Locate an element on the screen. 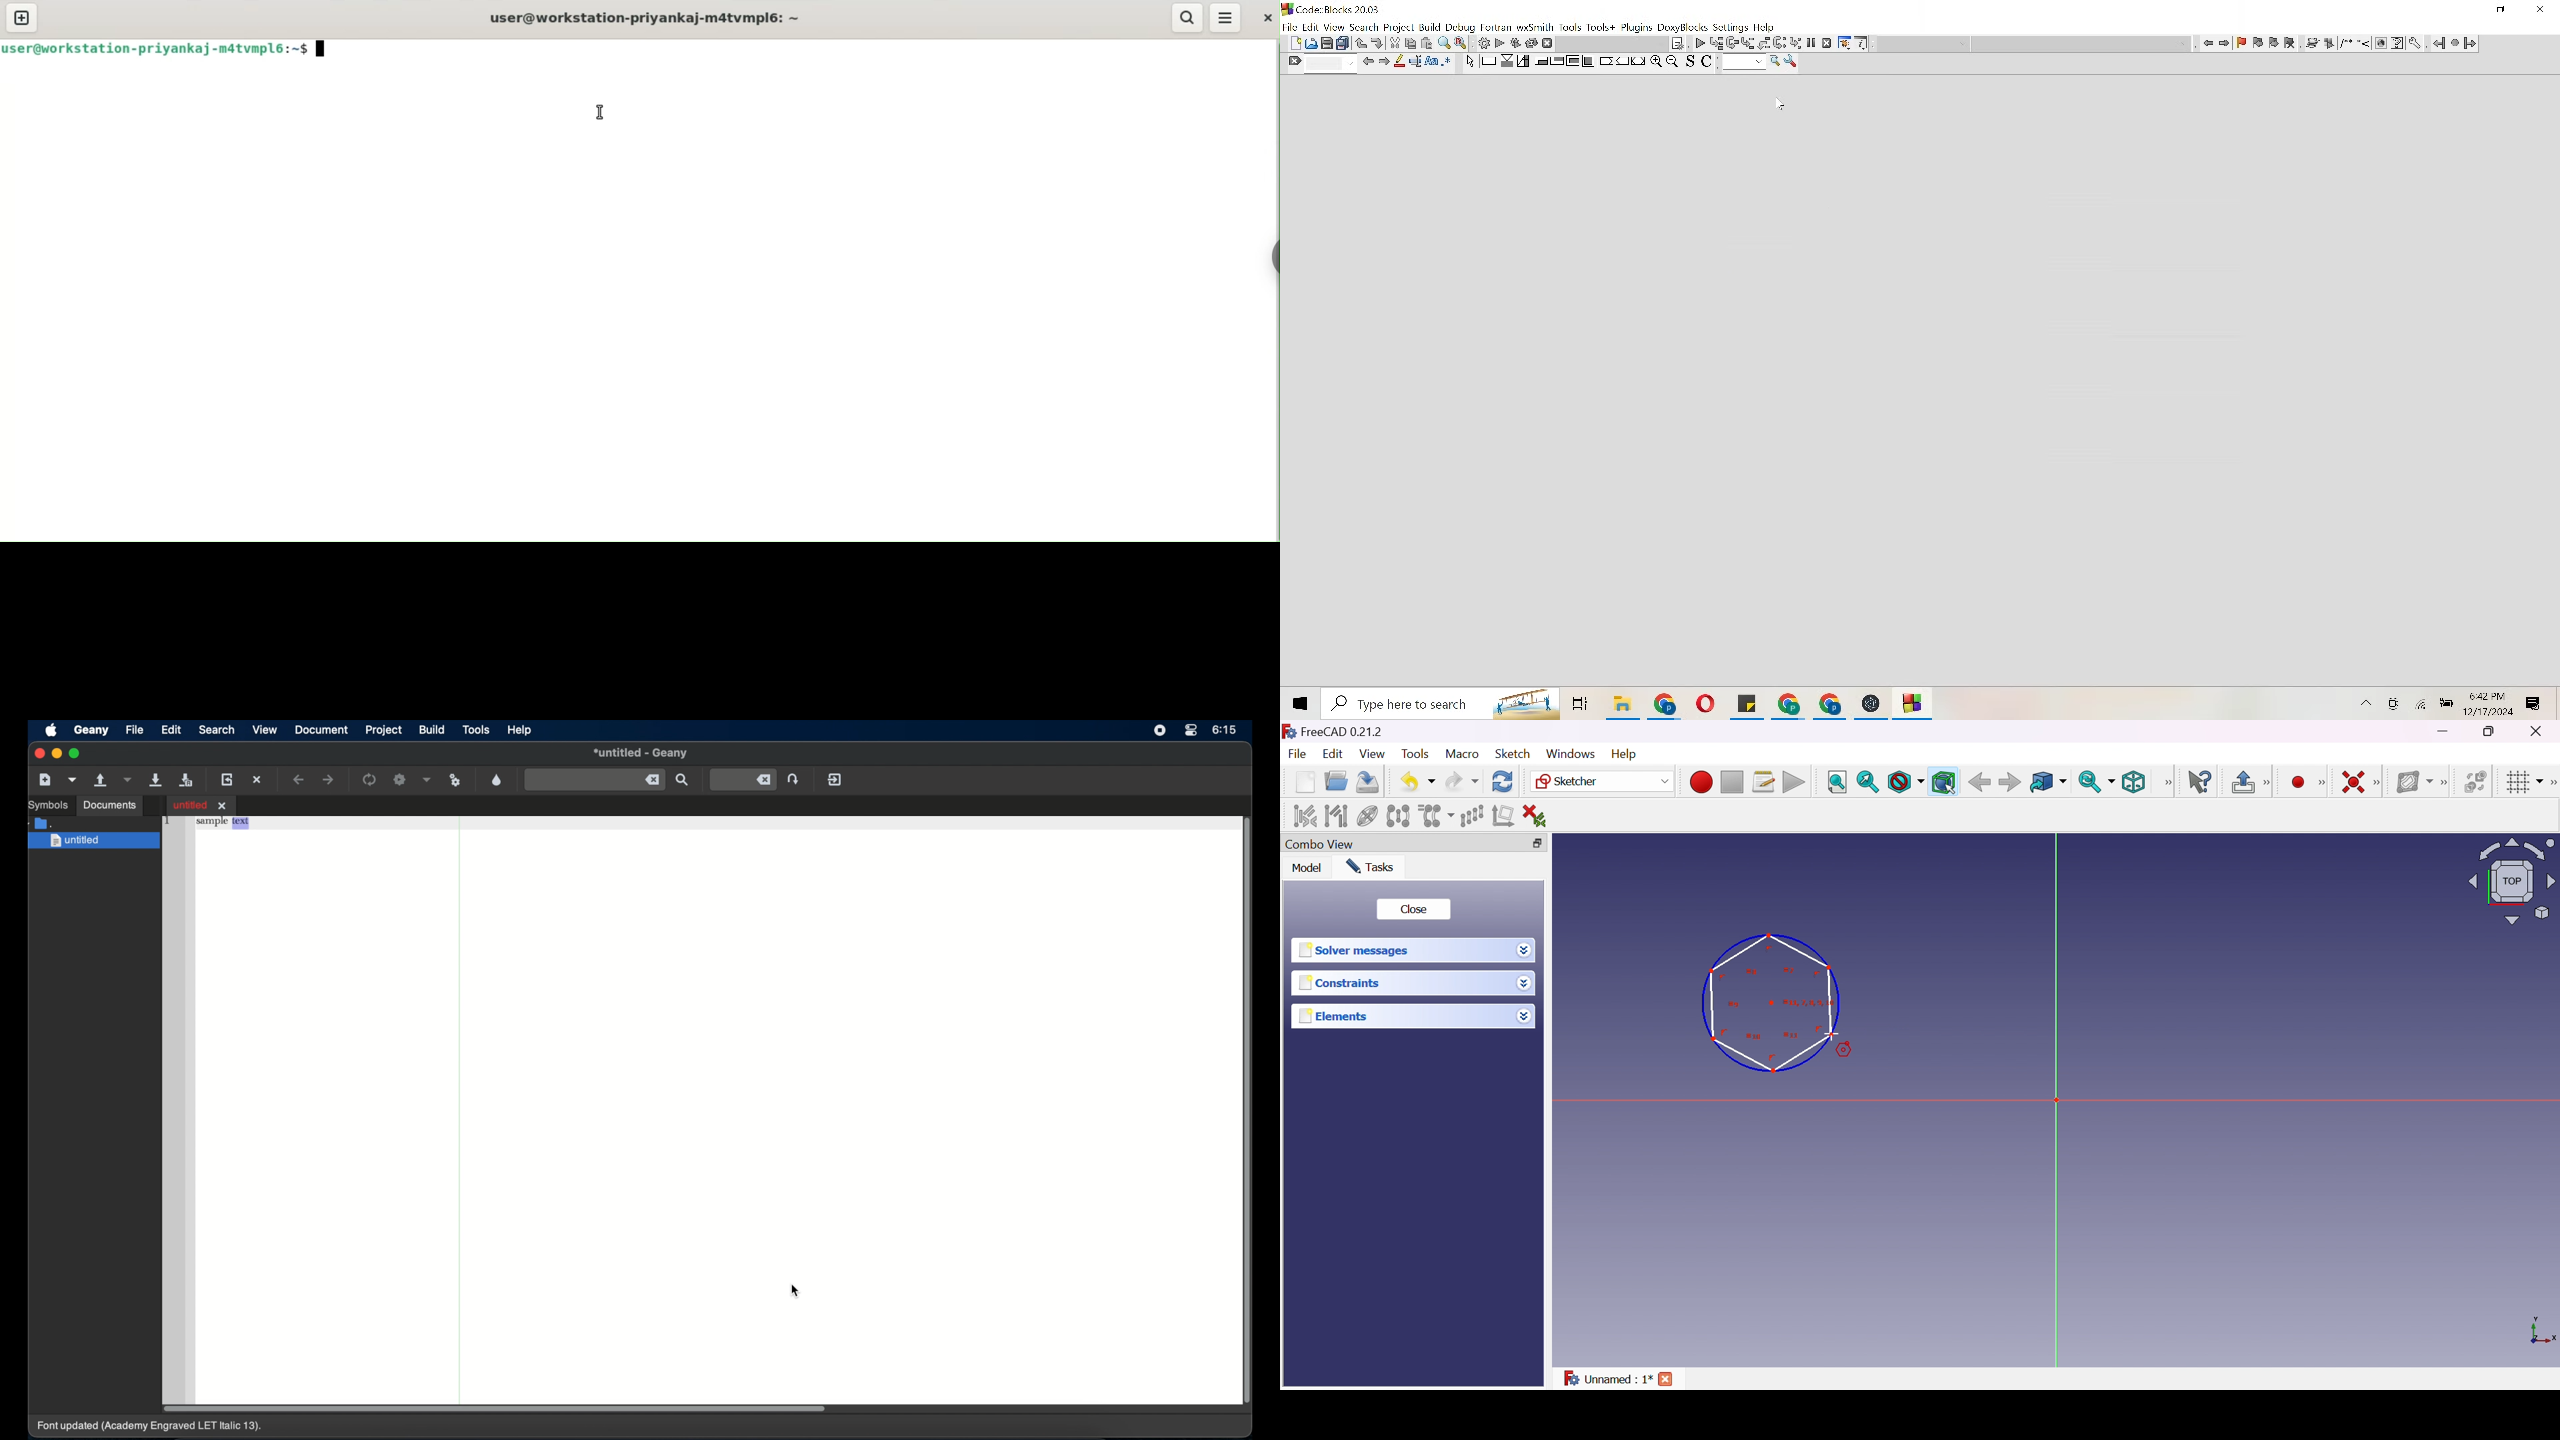 Image resolution: width=2576 pixels, height=1456 pixels. Refresh is located at coordinates (1504, 782).